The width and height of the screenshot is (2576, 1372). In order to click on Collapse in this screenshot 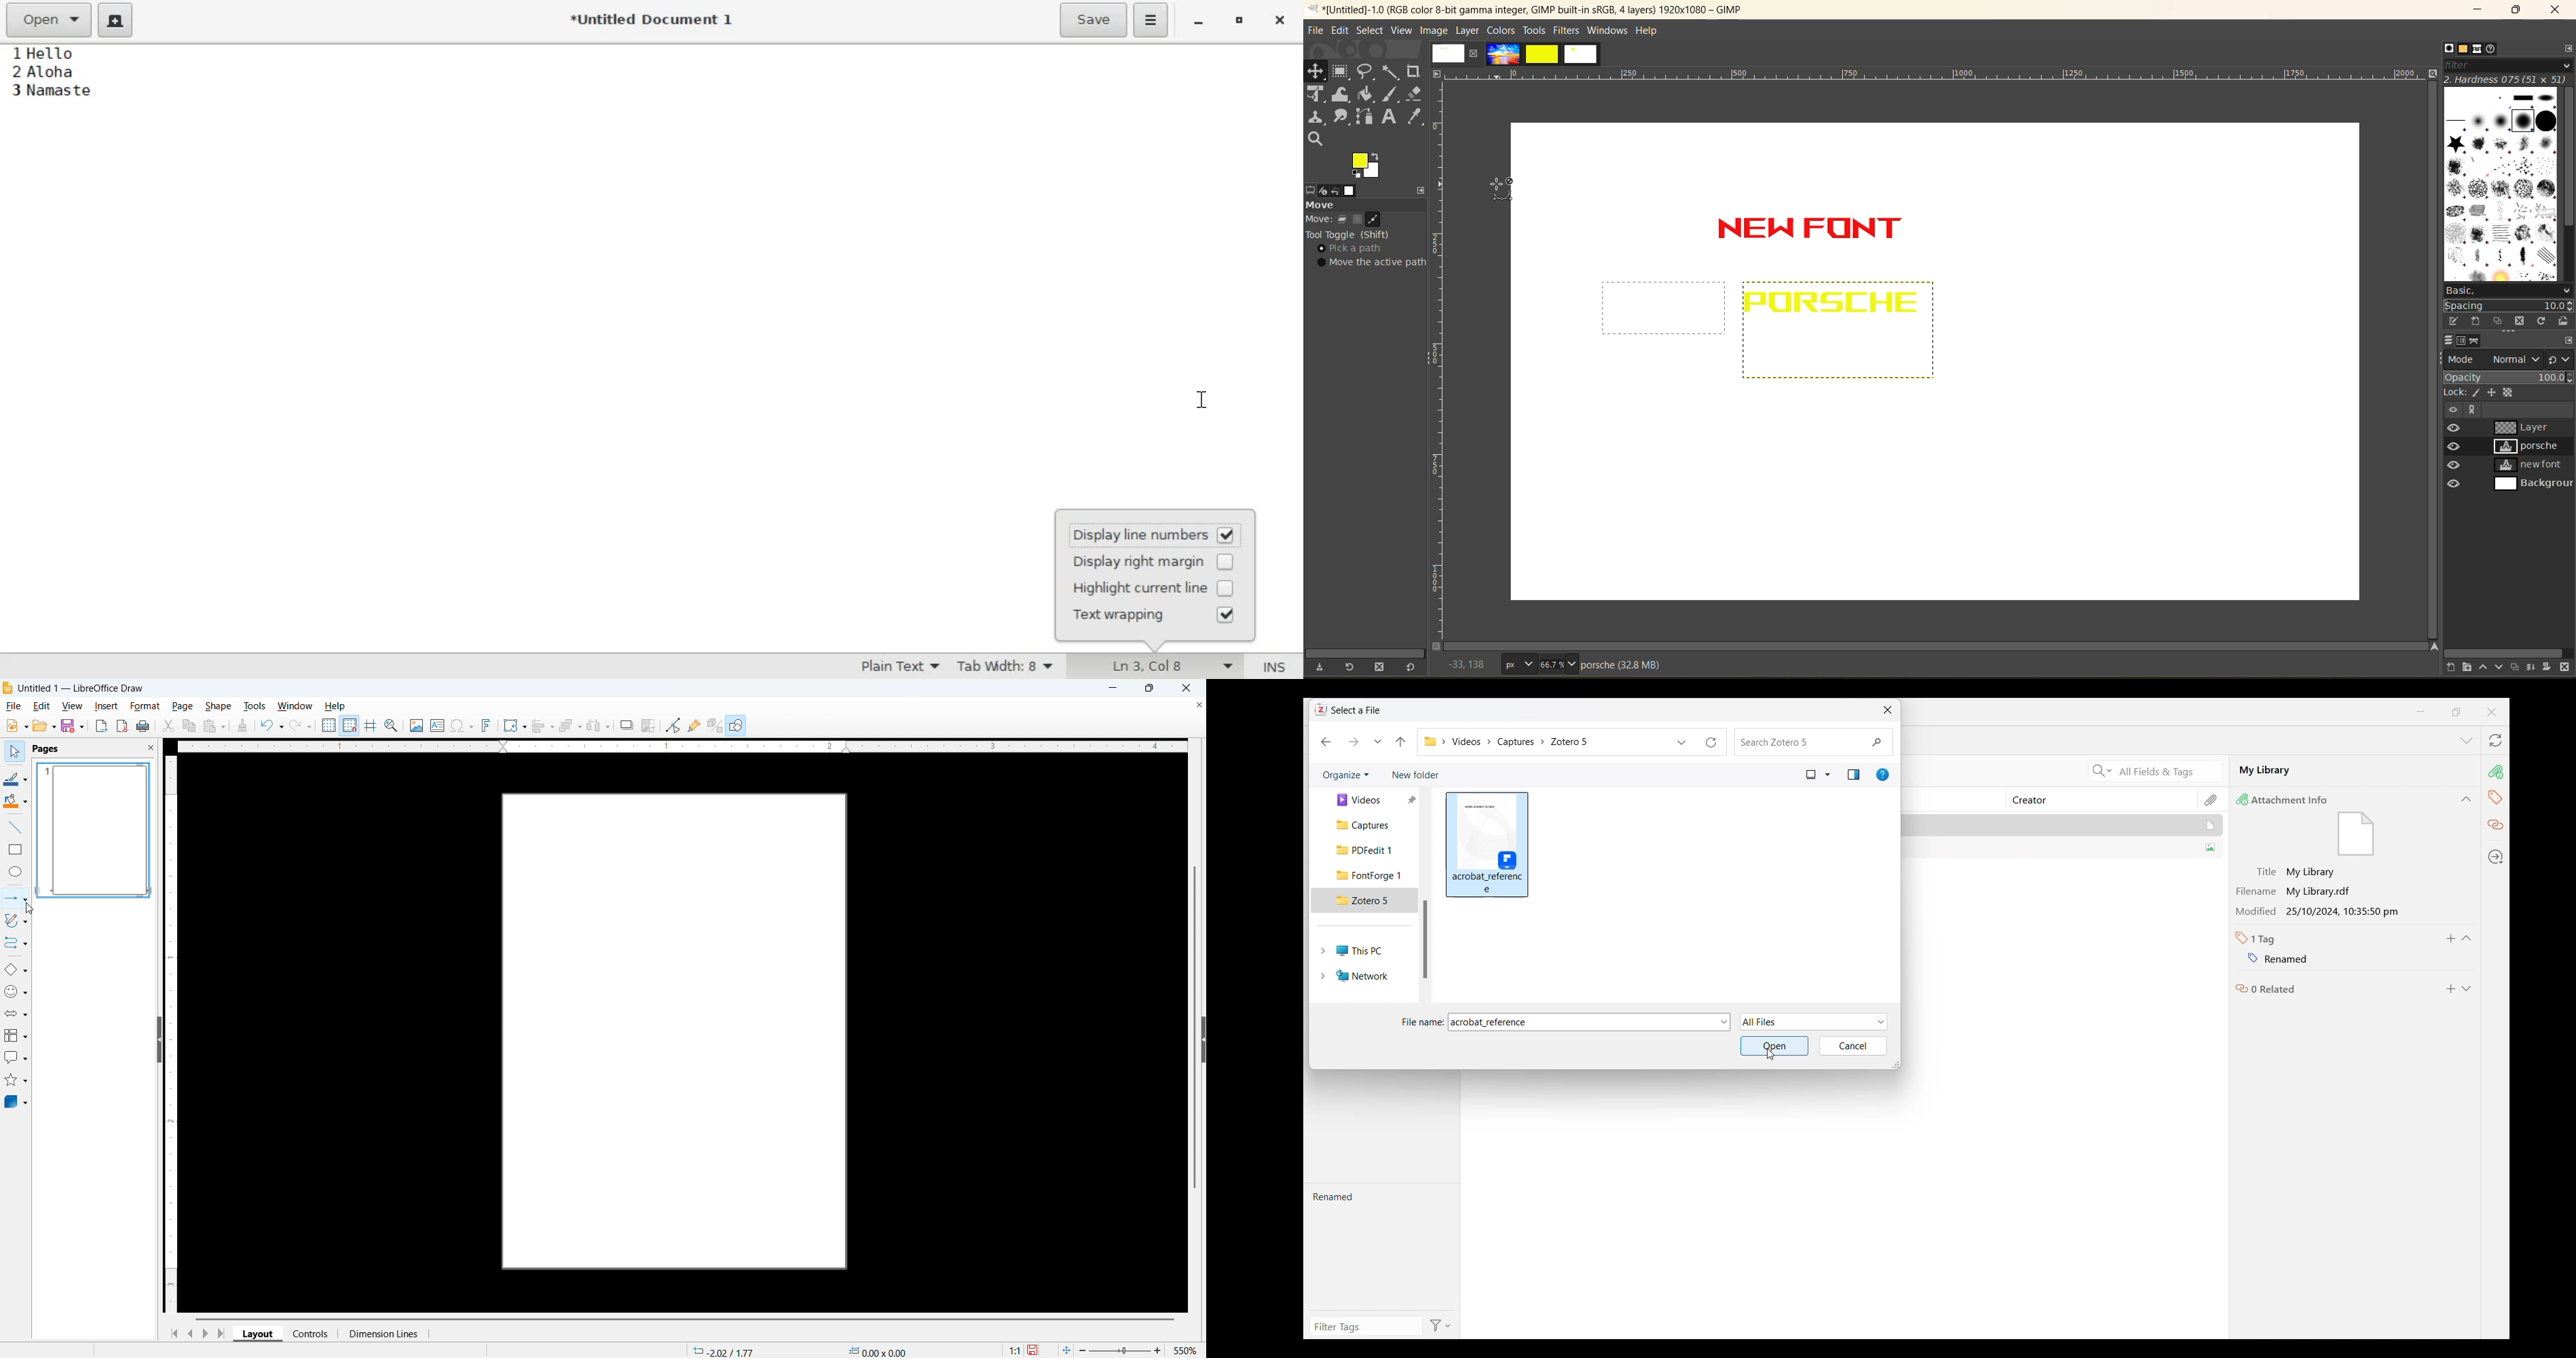, I will do `click(2467, 938)`.